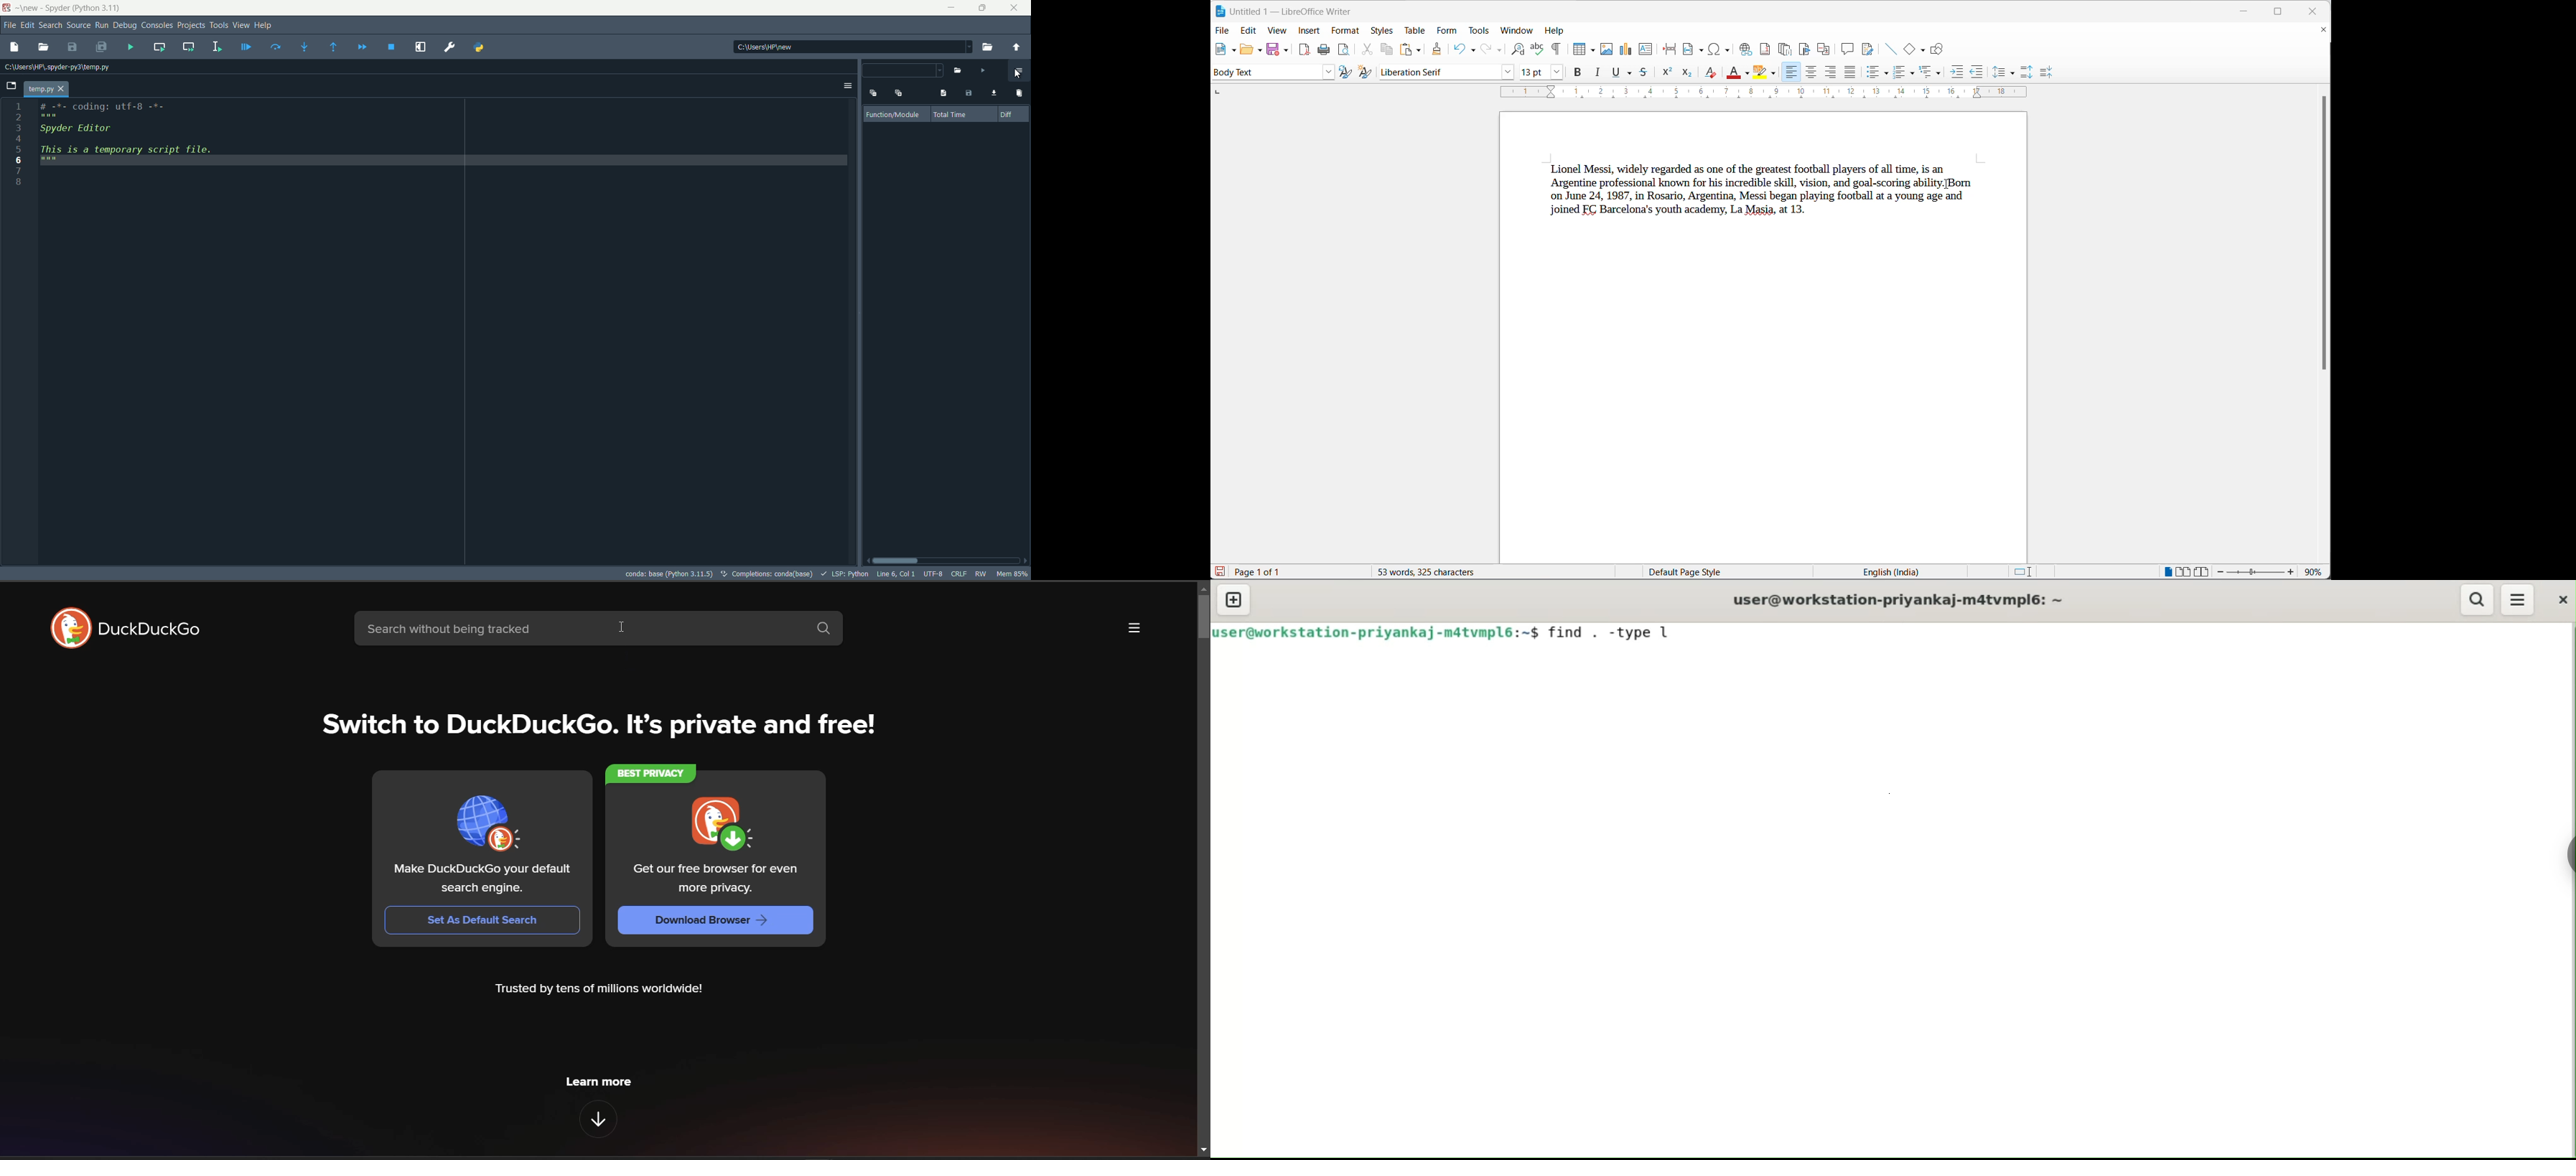 The image size is (2576, 1176). What do you see at coordinates (716, 920) in the screenshot?
I see `download browser` at bounding box center [716, 920].